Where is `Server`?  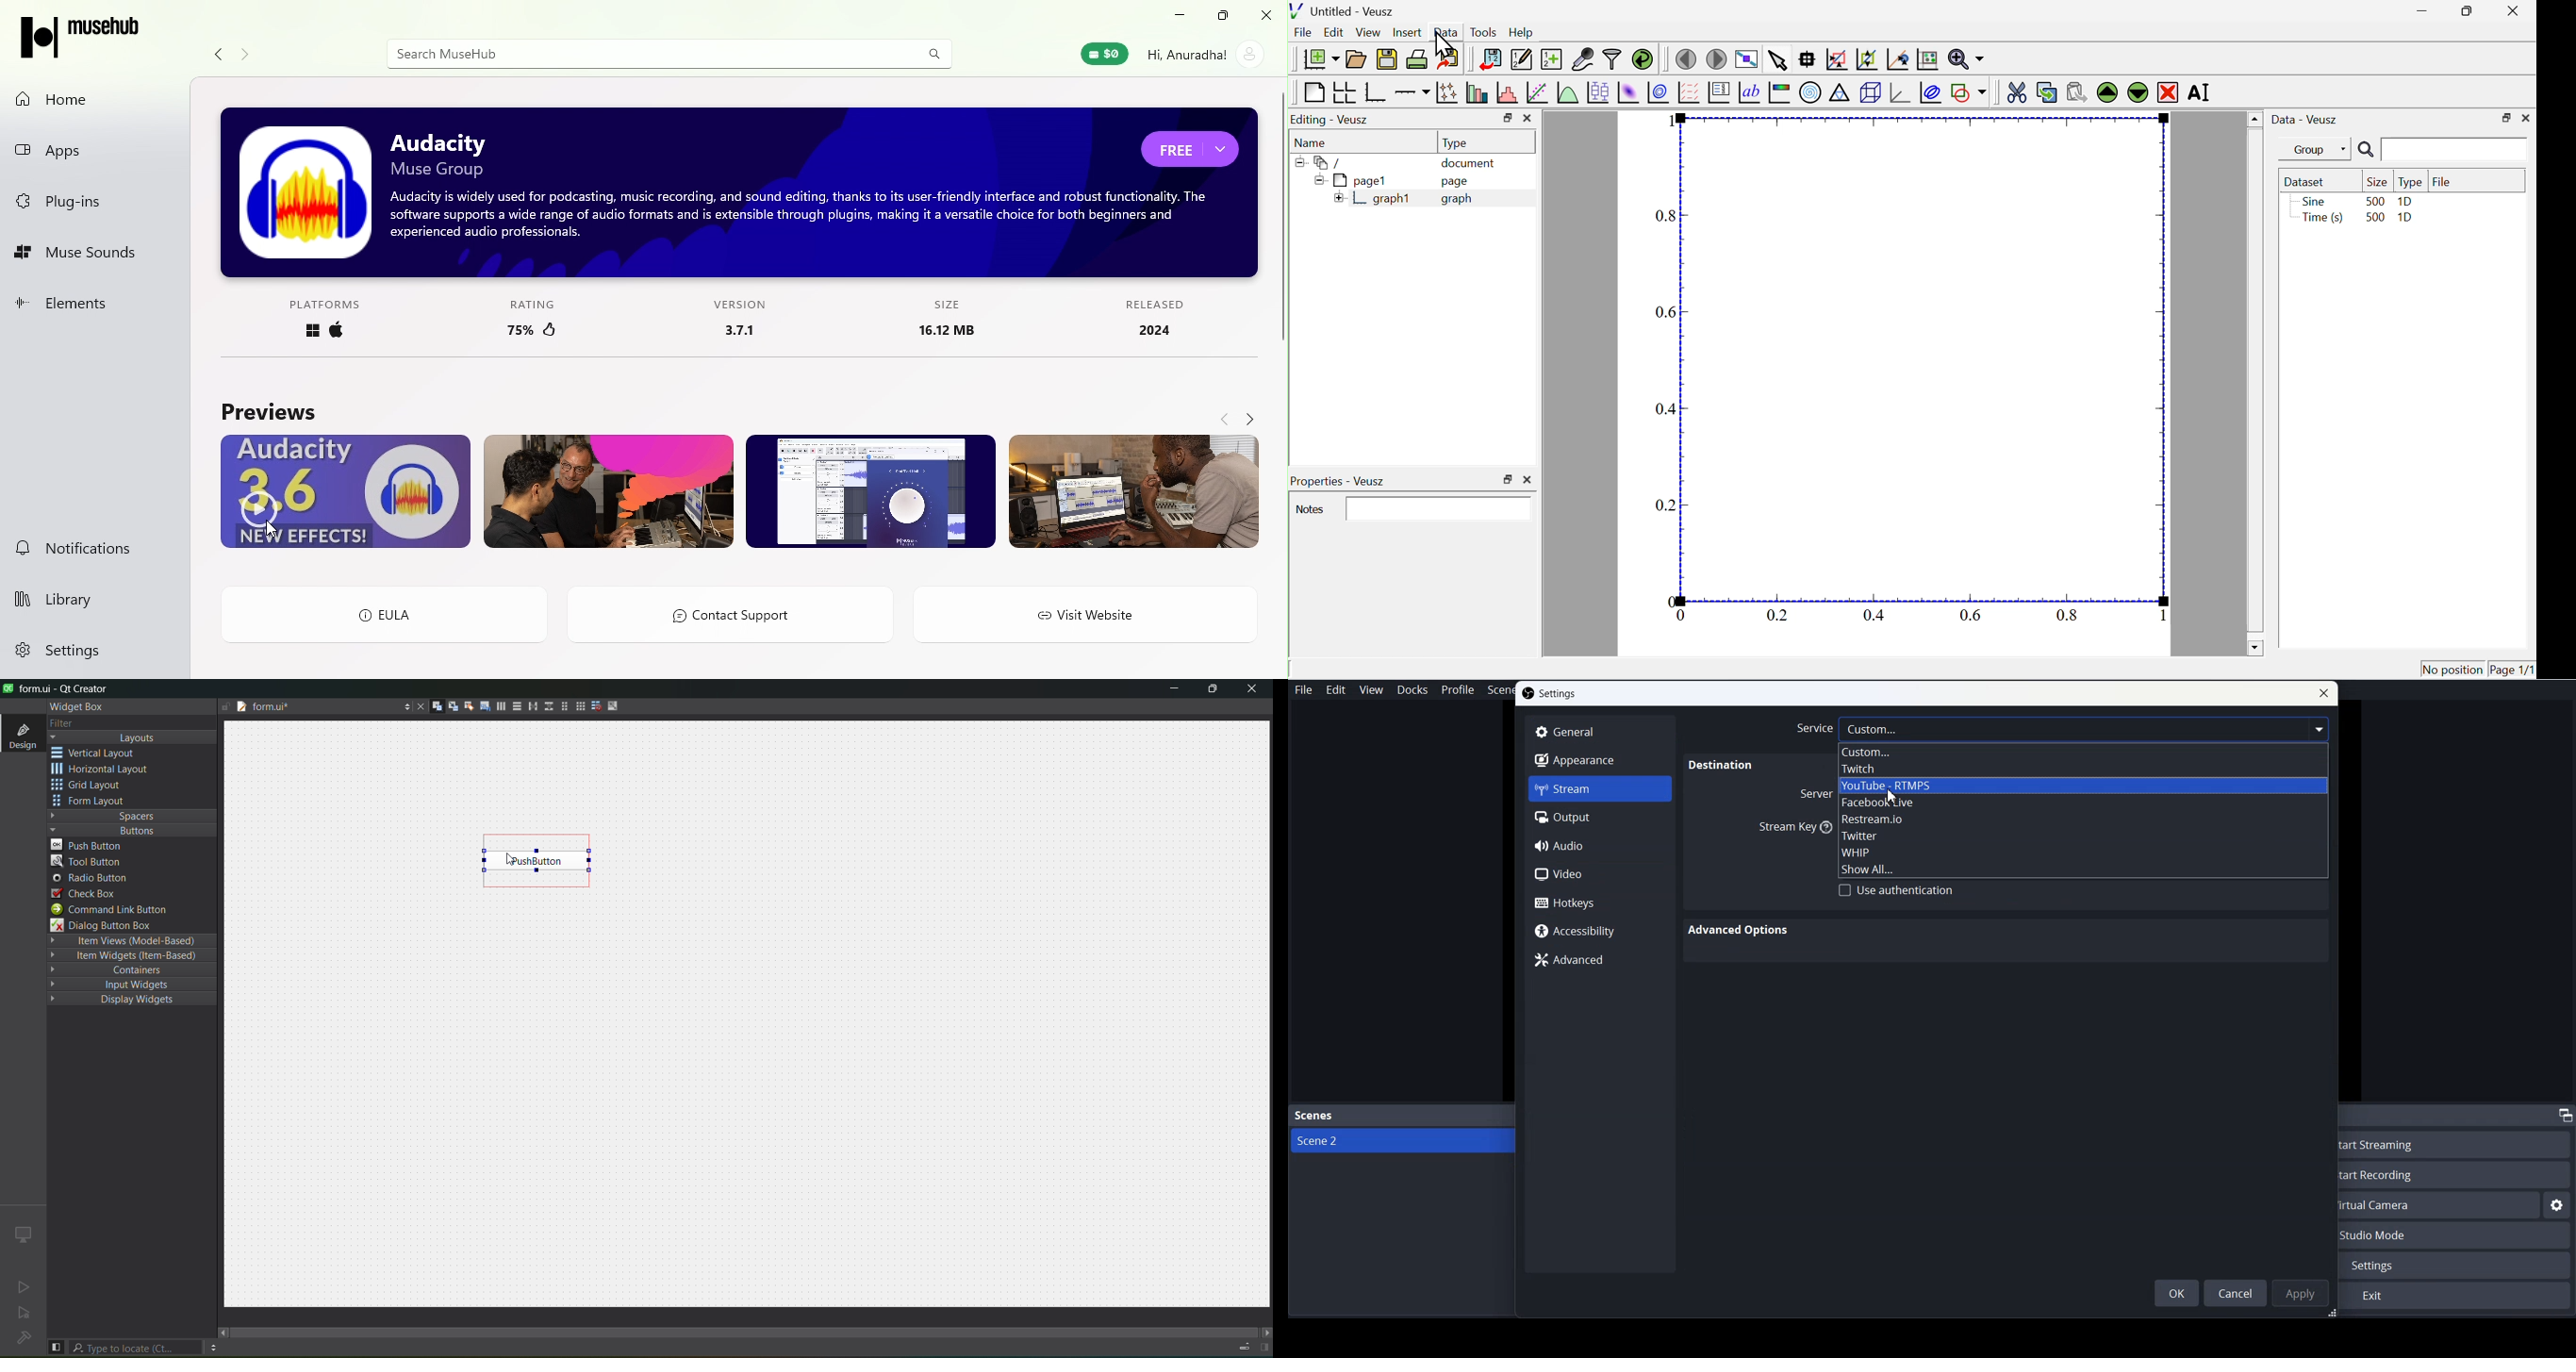 Server is located at coordinates (1813, 796).